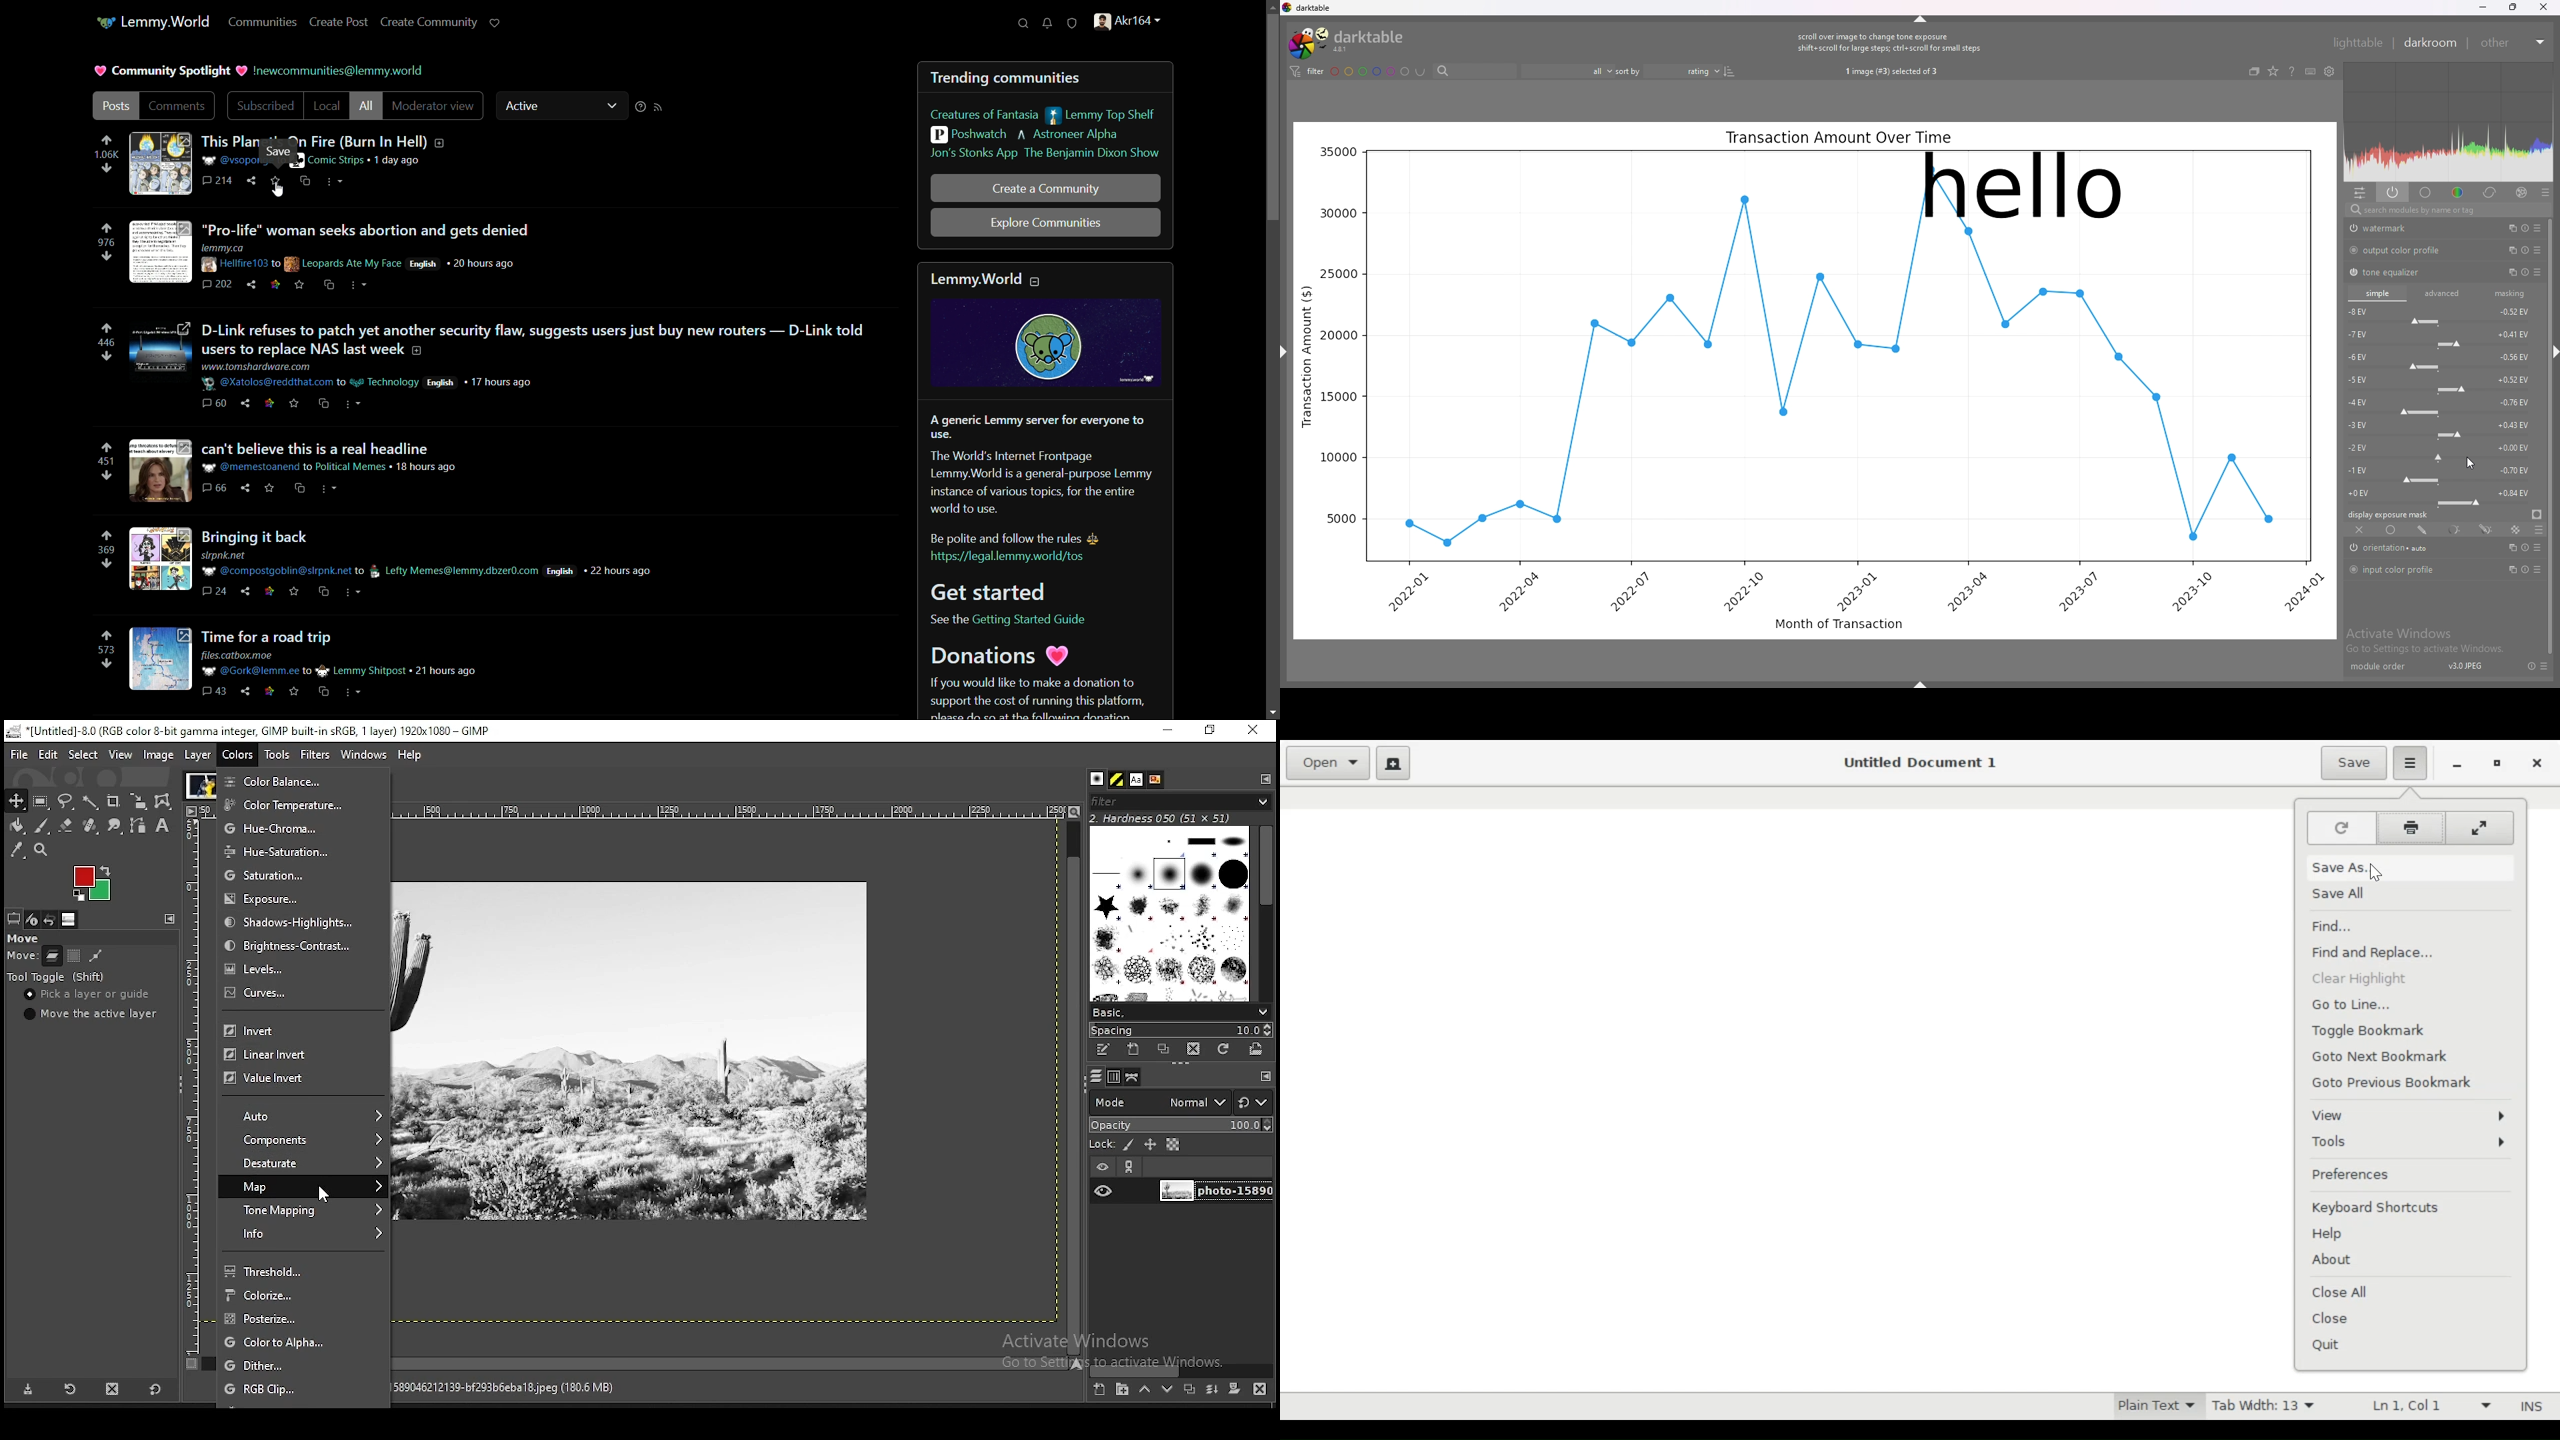  I want to click on -4 EV force, so click(2441, 406).